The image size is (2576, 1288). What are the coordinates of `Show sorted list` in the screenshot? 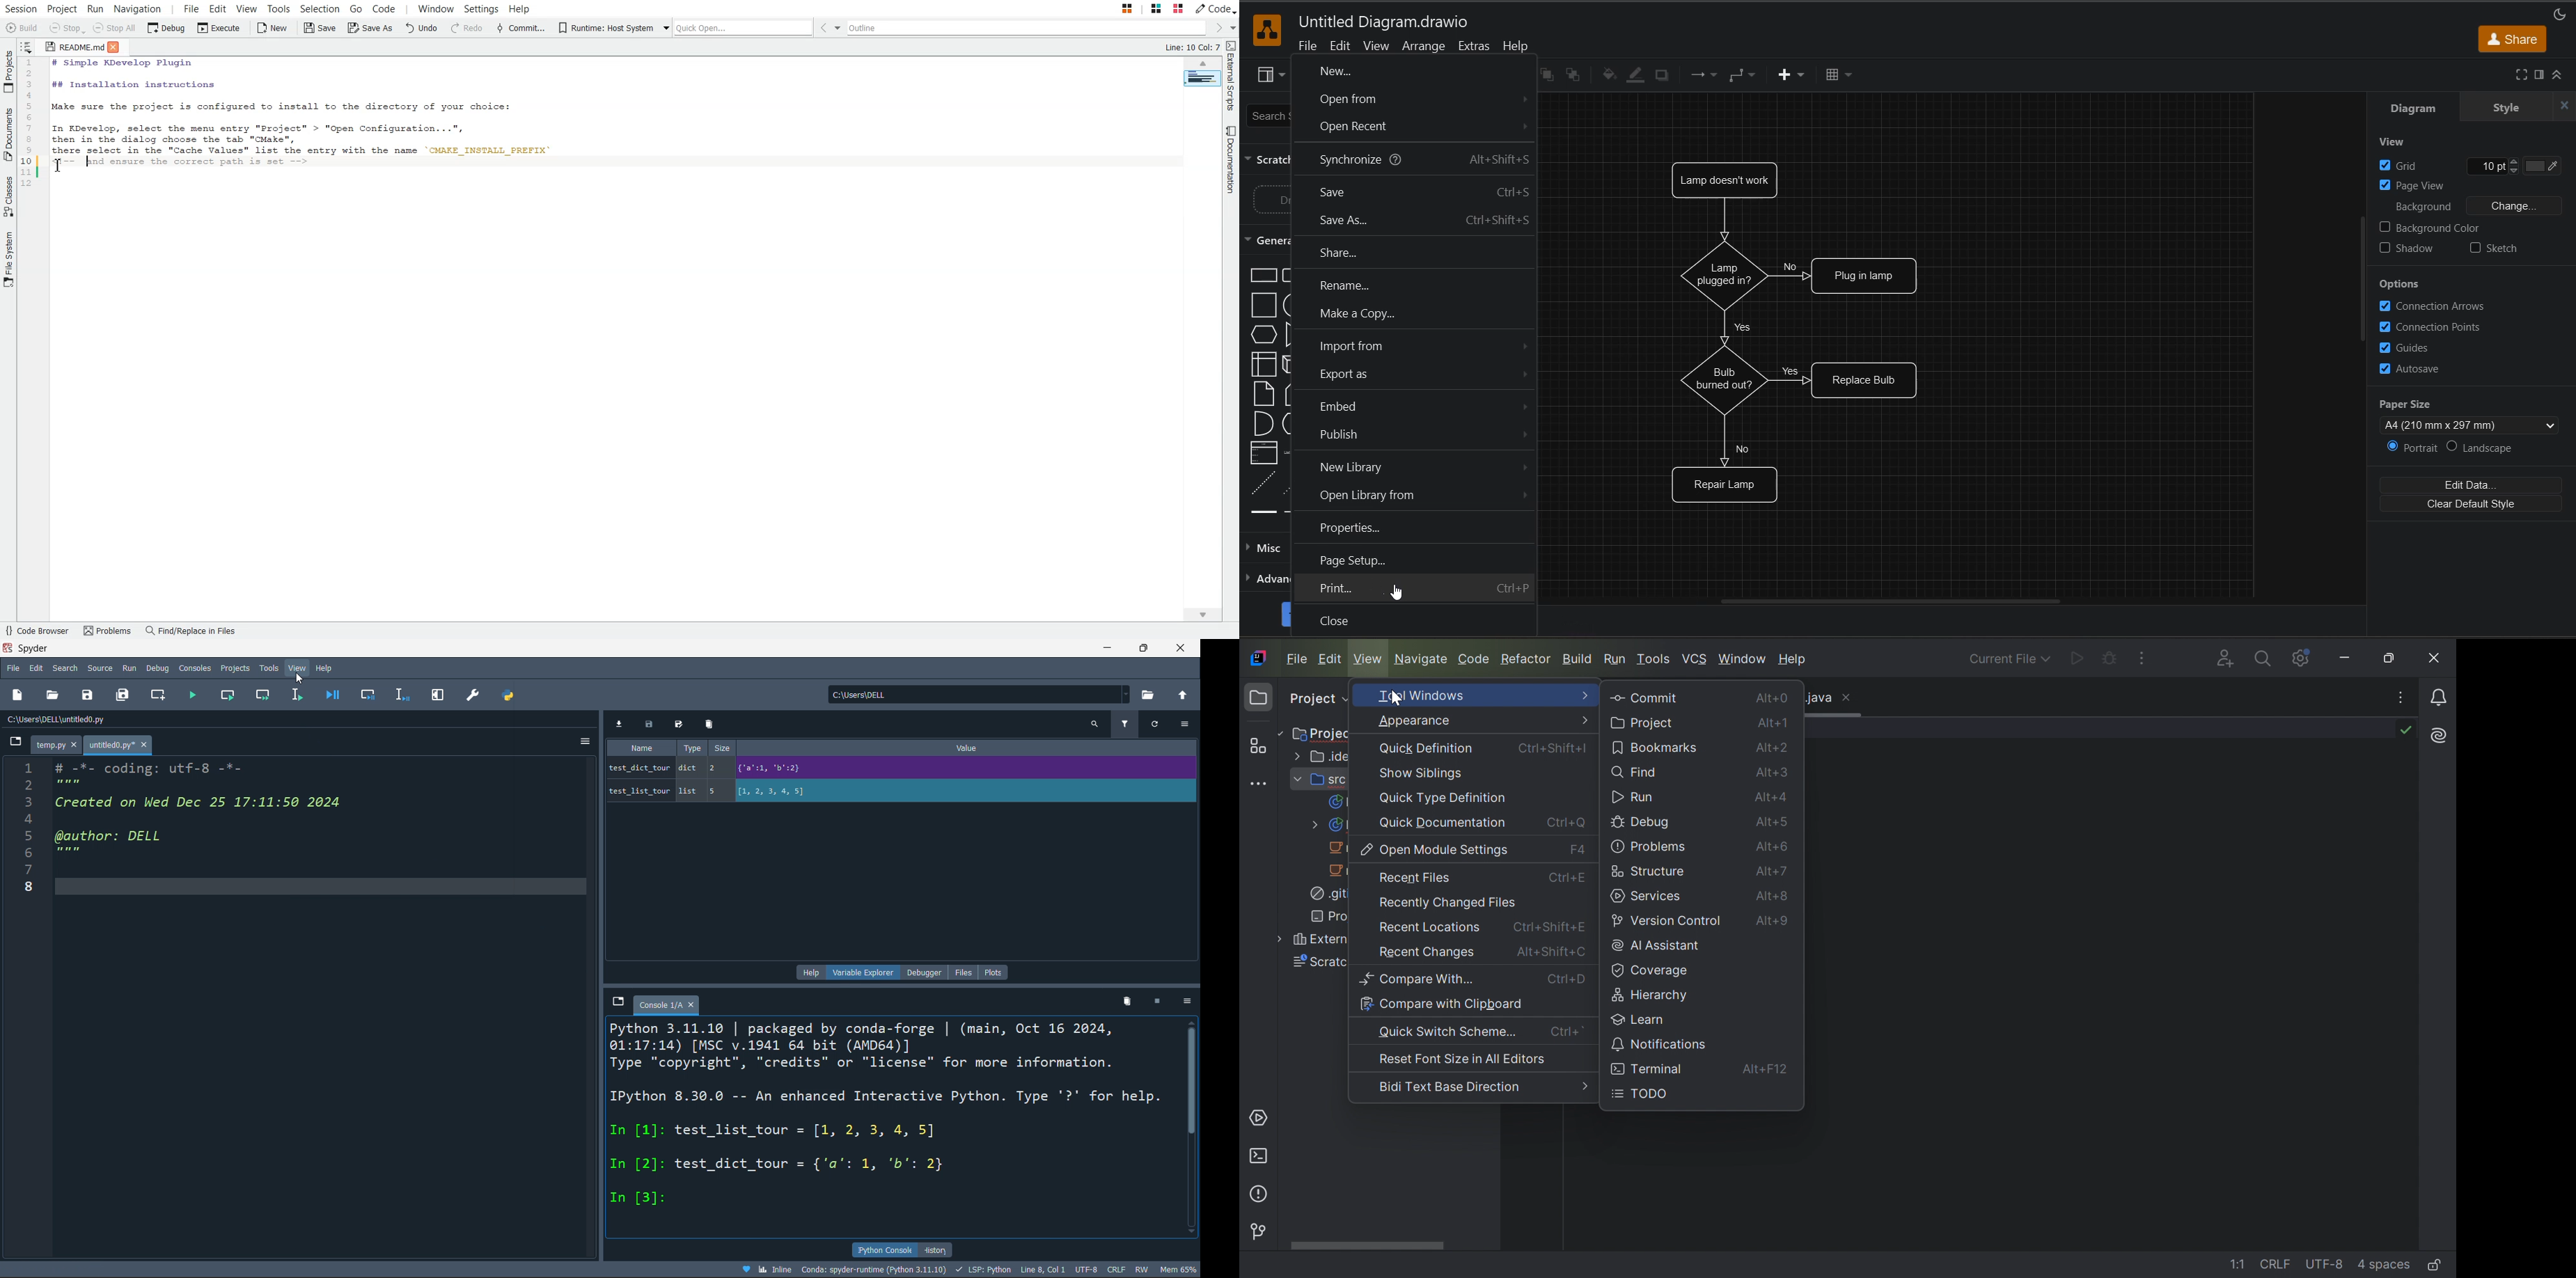 It's located at (26, 46).